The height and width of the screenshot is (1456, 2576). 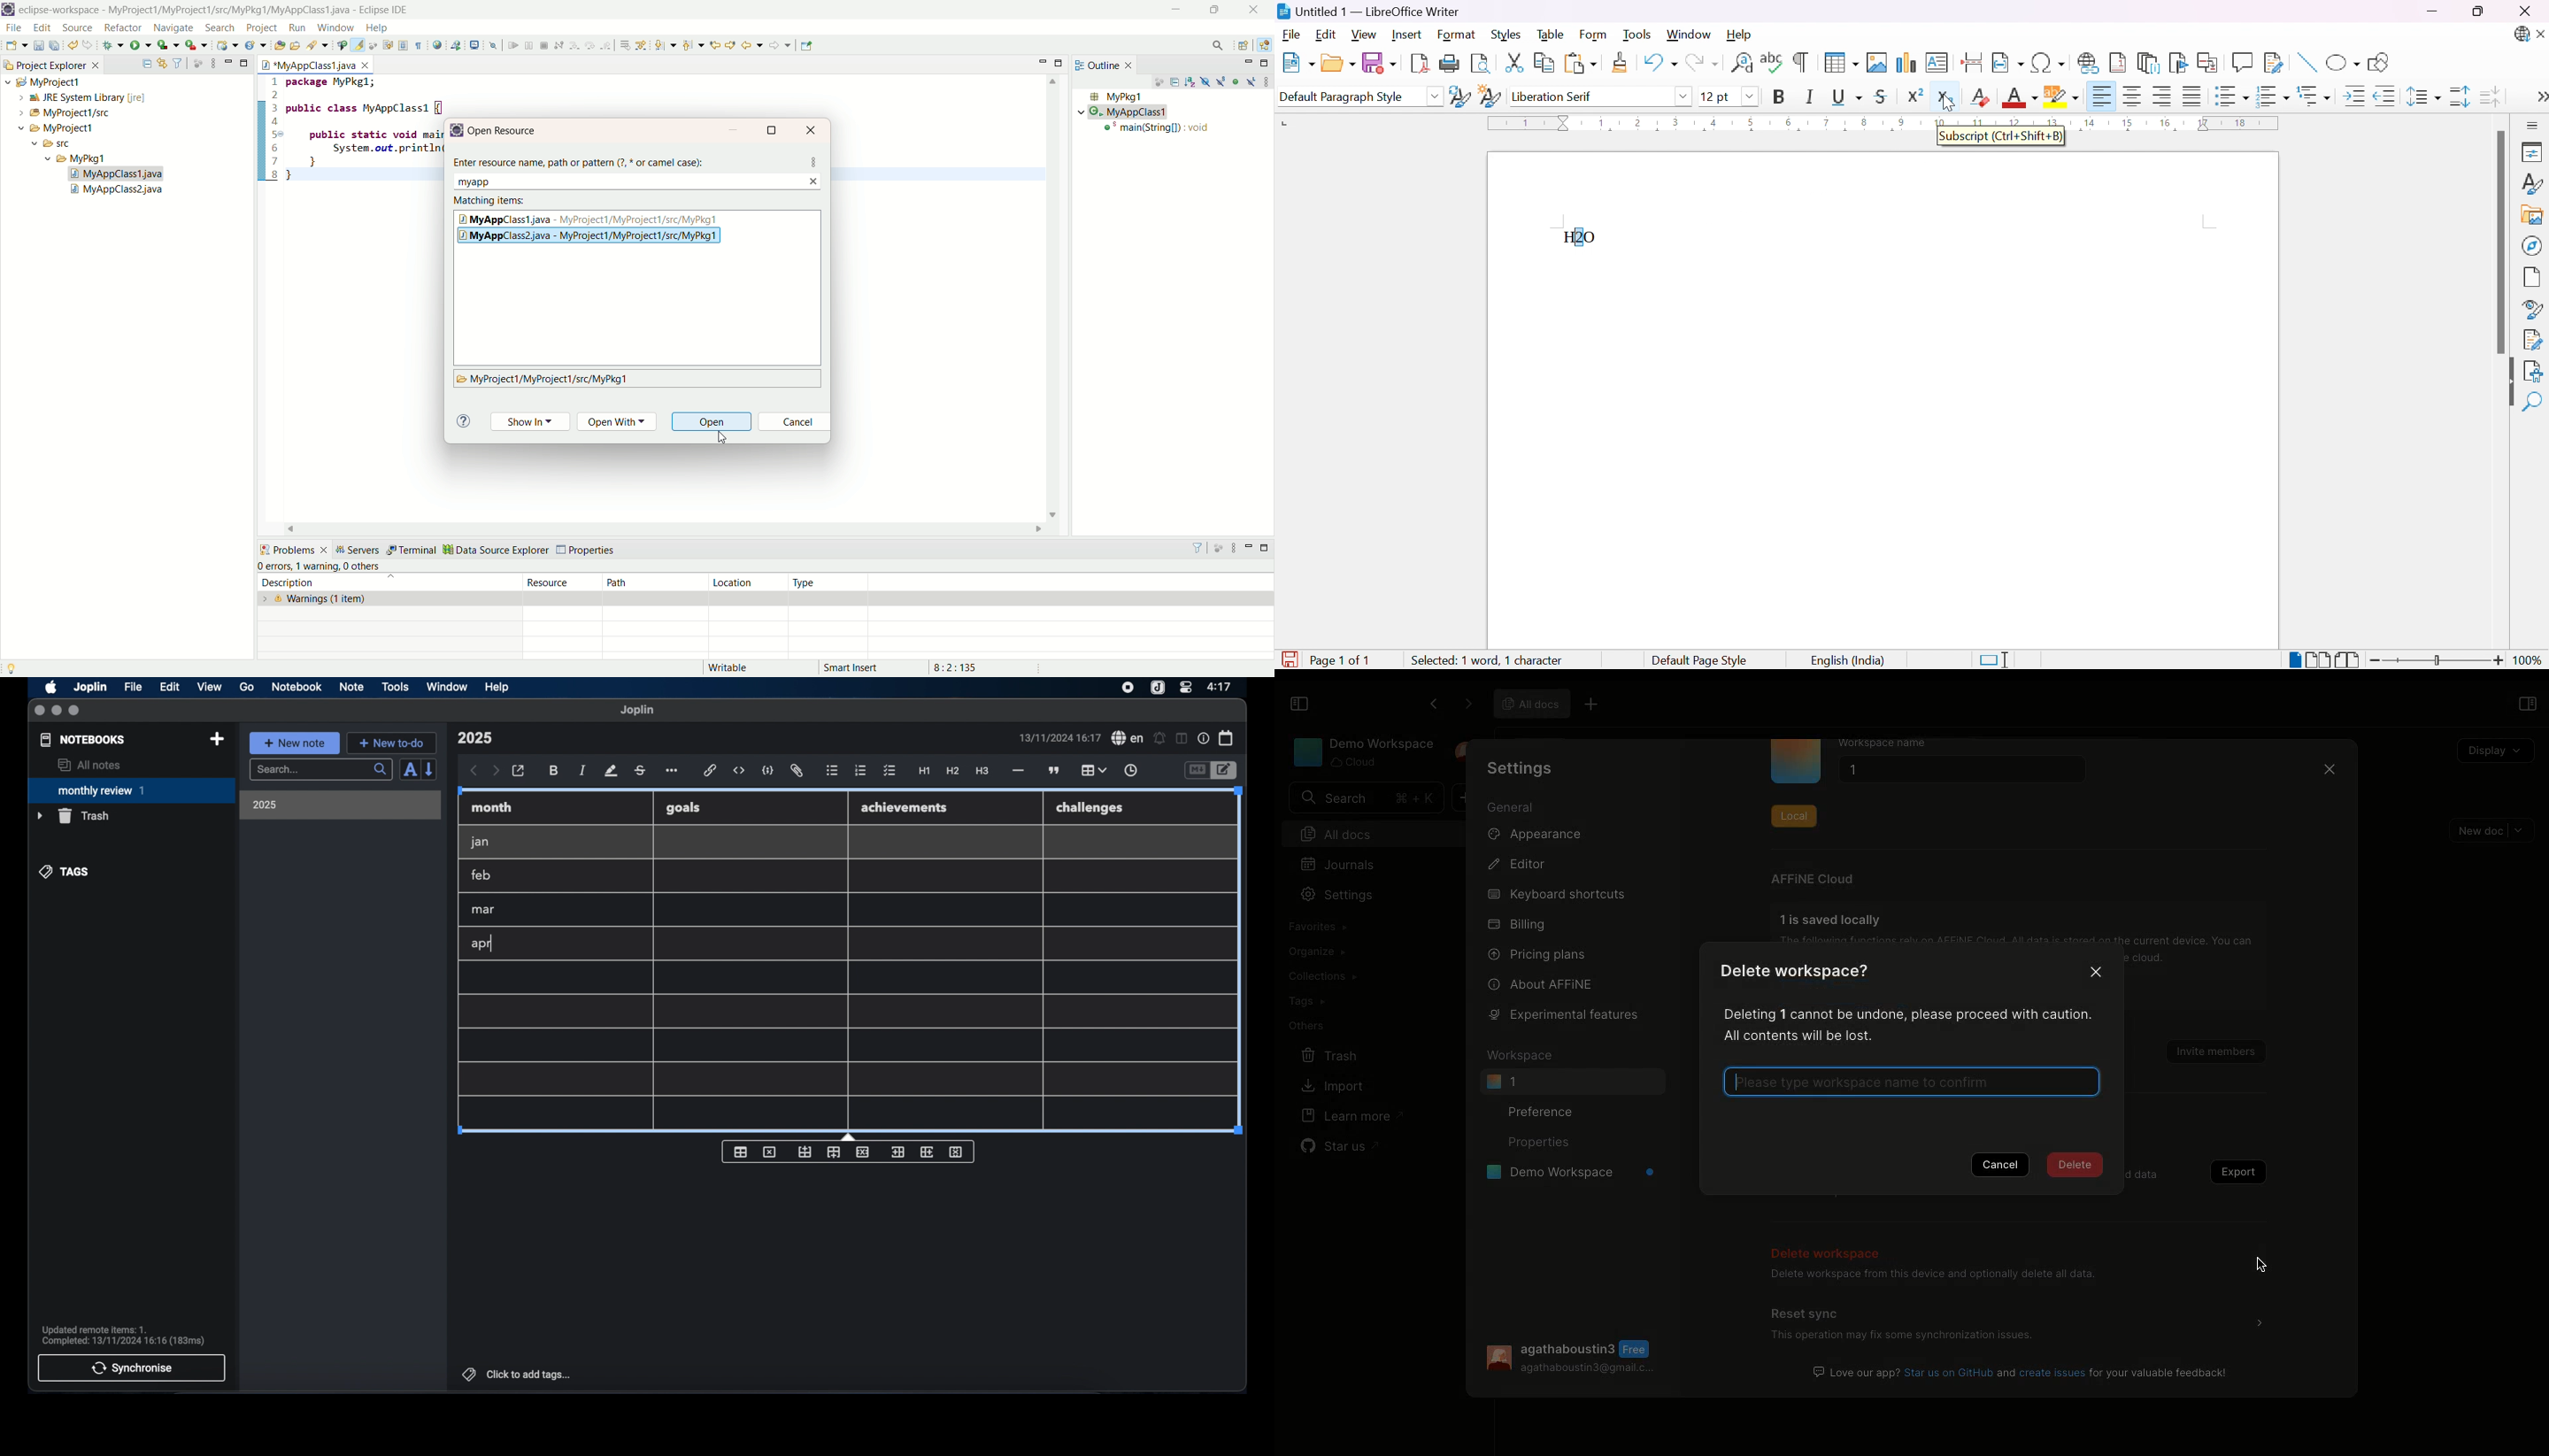 What do you see at coordinates (50, 687) in the screenshot?
I see `apple icon` at bounding box center [50, 687].